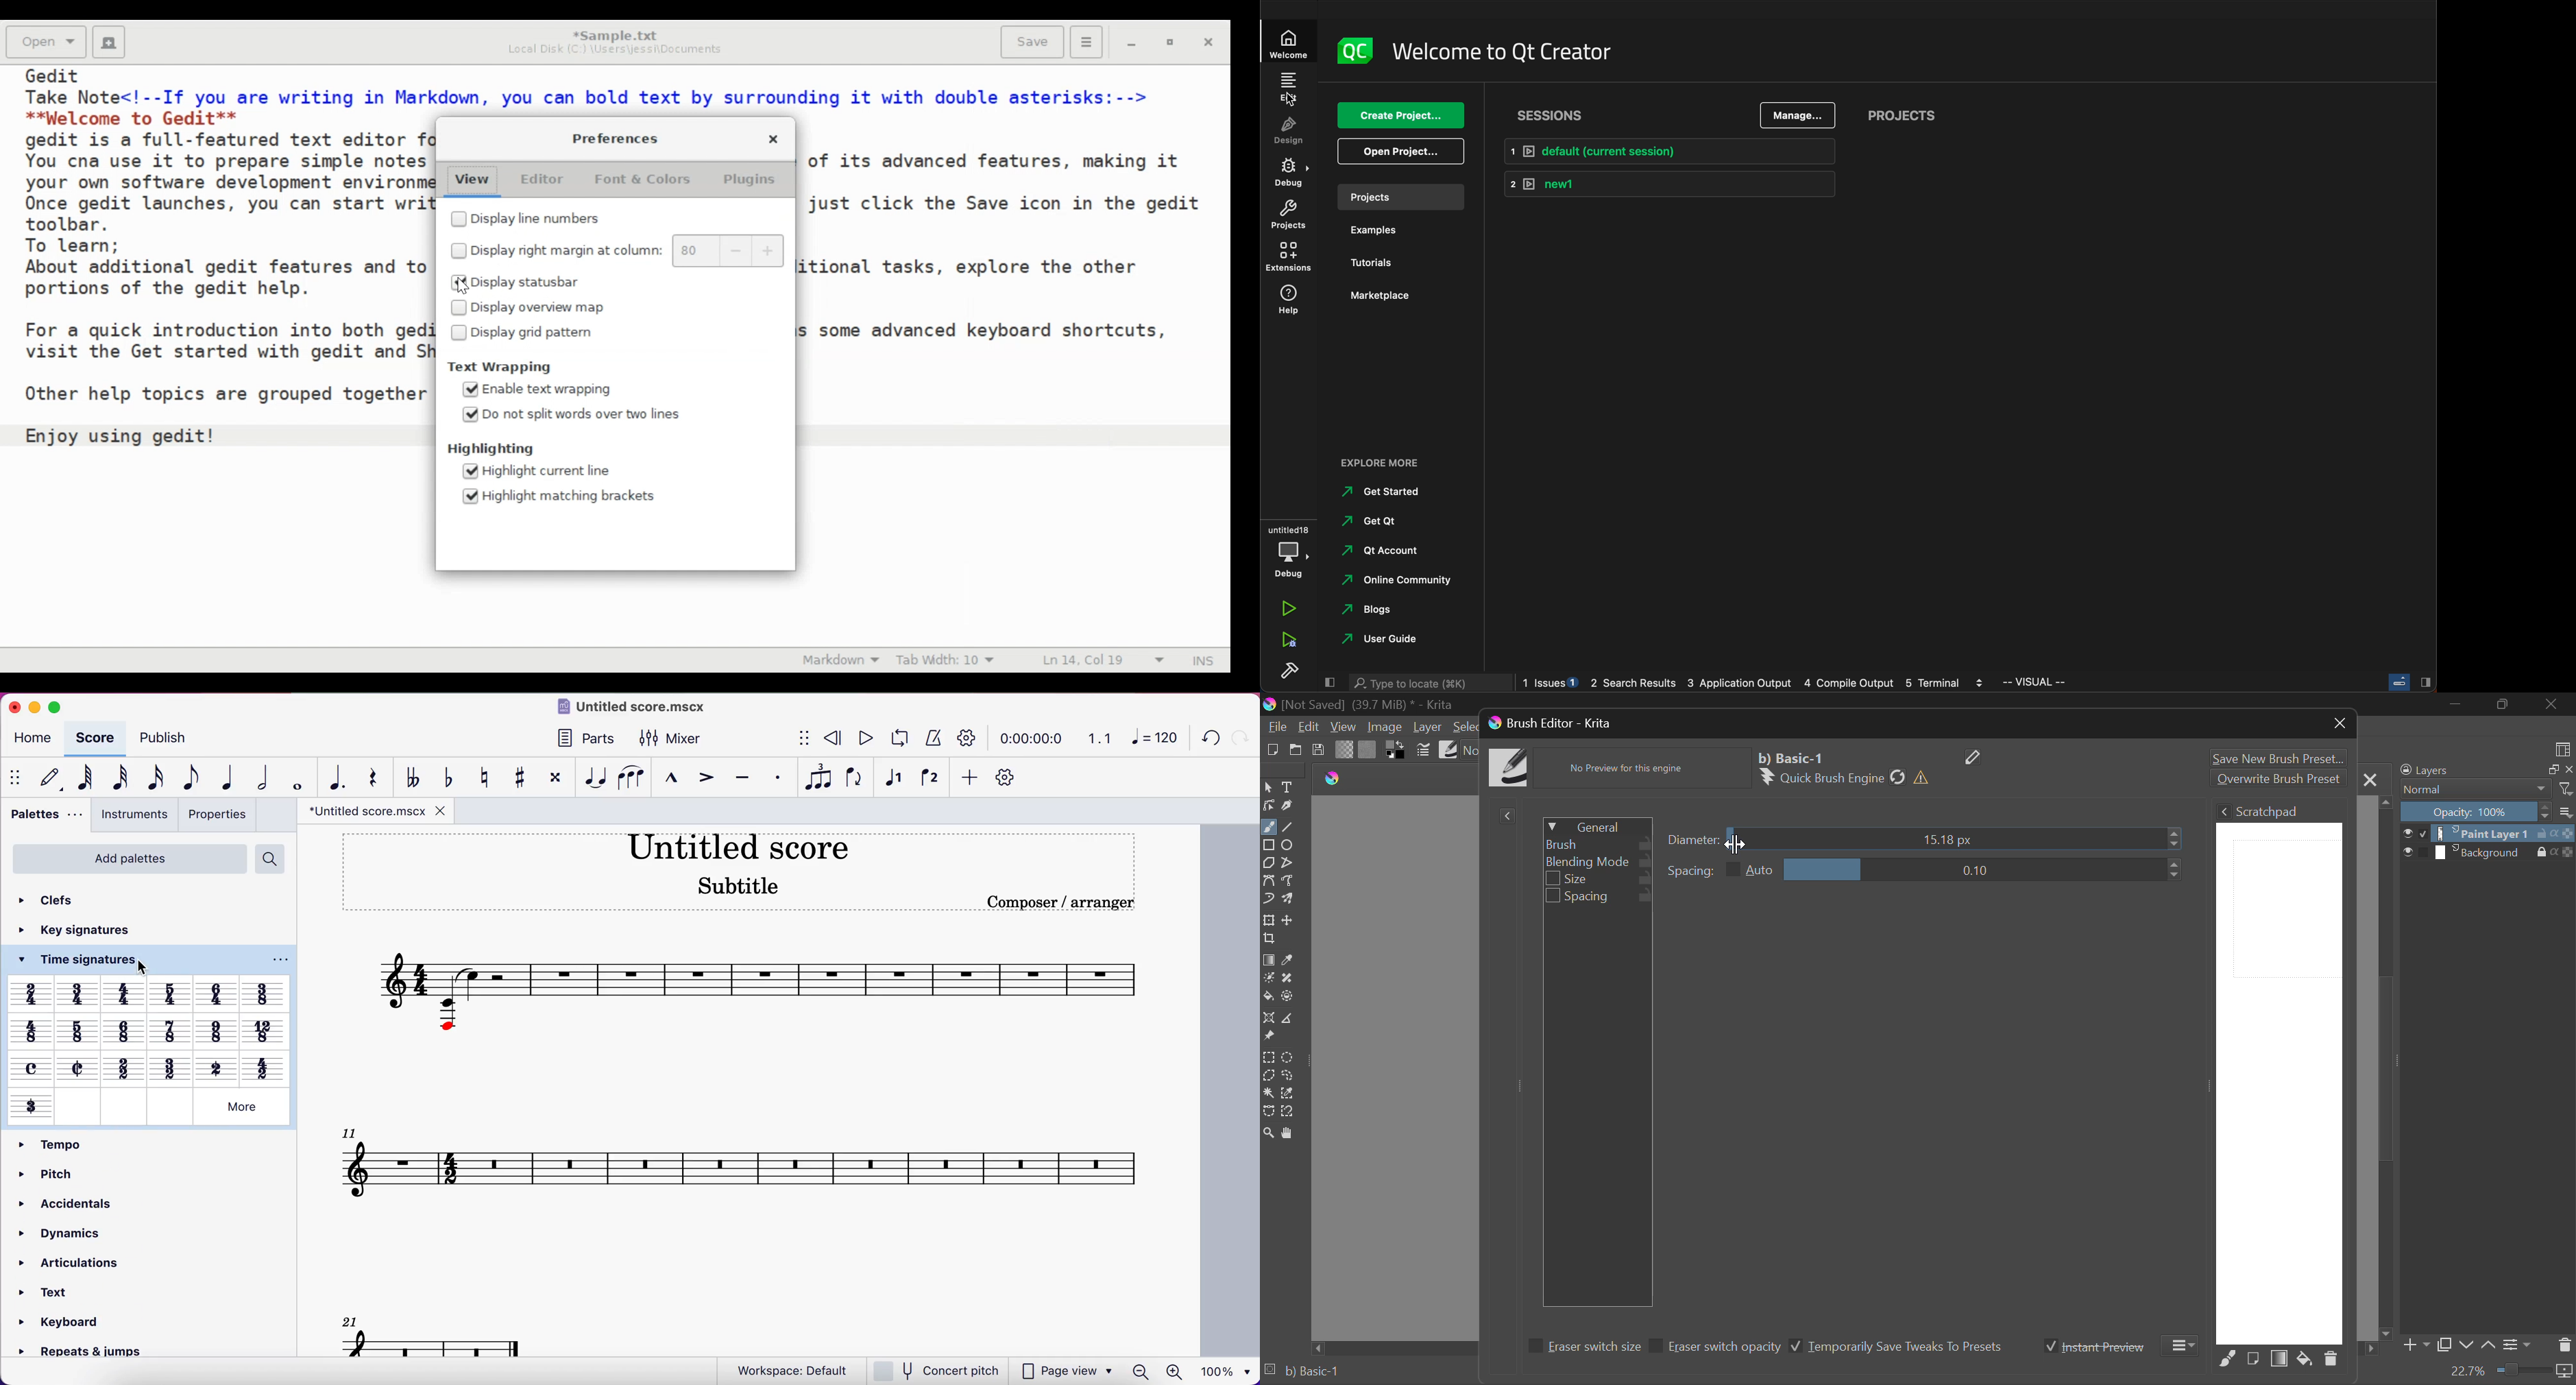  What do you see at coordinates (2228, 1359) in the screenshot?
I see `Fill Area with Selected Brush Preset` at bounding box center [2228, 1359].